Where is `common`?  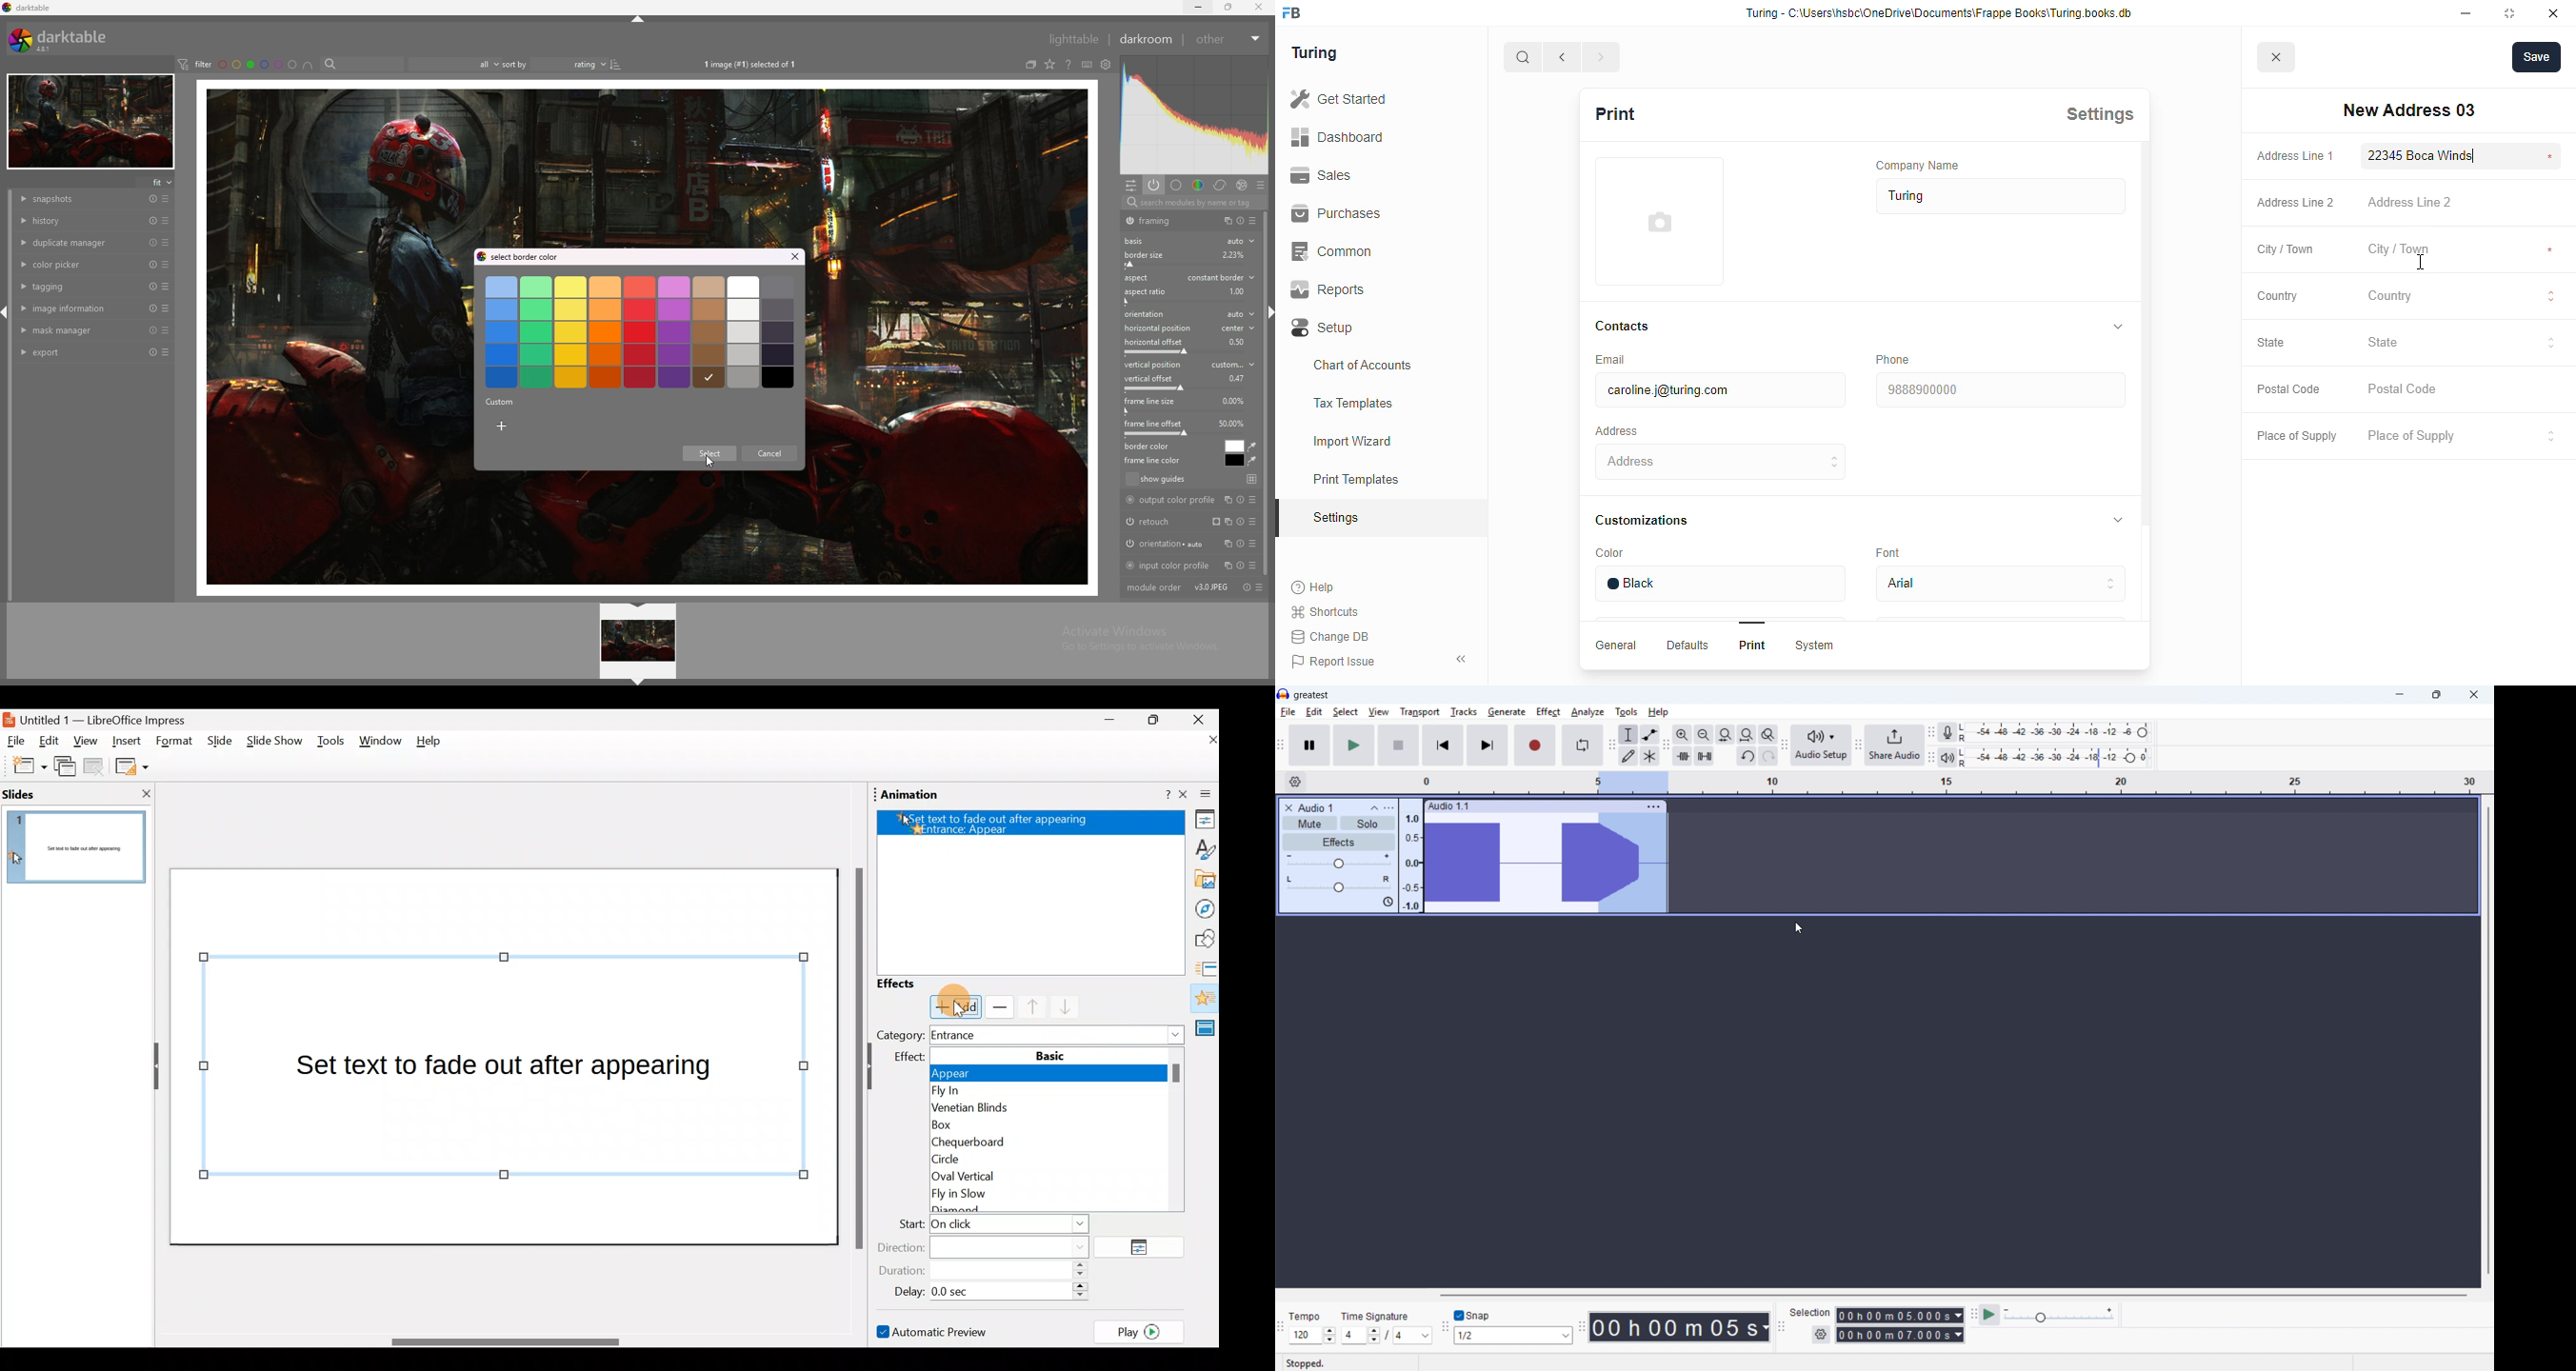
common is located at coordinates (1334, 251).